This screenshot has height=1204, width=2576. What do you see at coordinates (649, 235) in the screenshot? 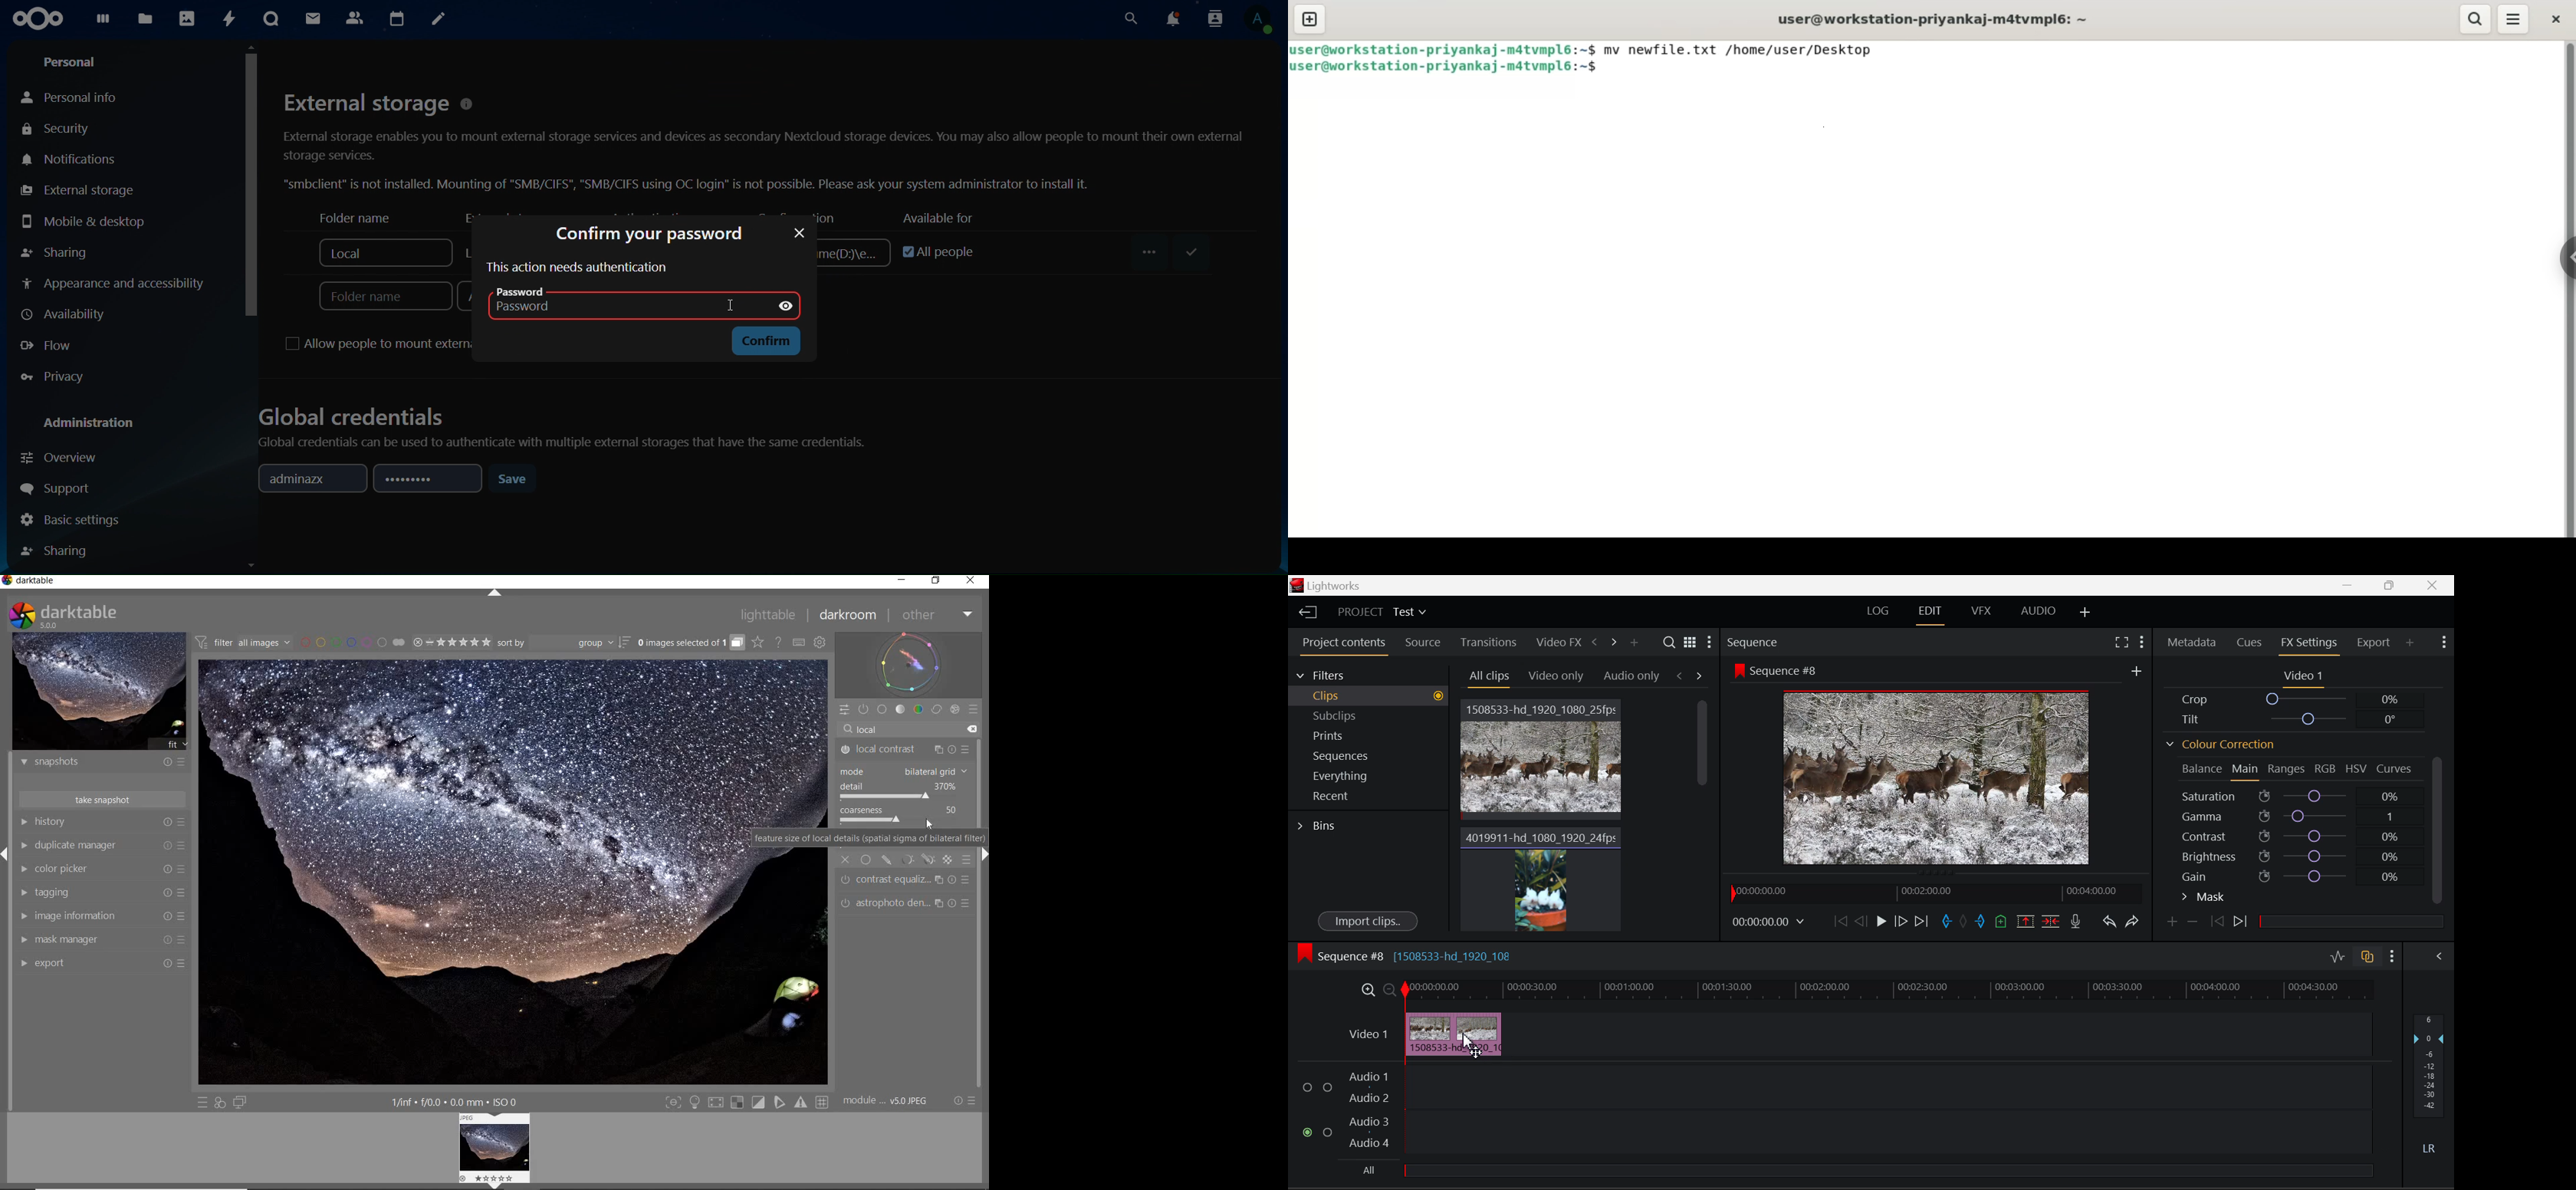
I see `confirm your password` at bounding box center [649, 235].